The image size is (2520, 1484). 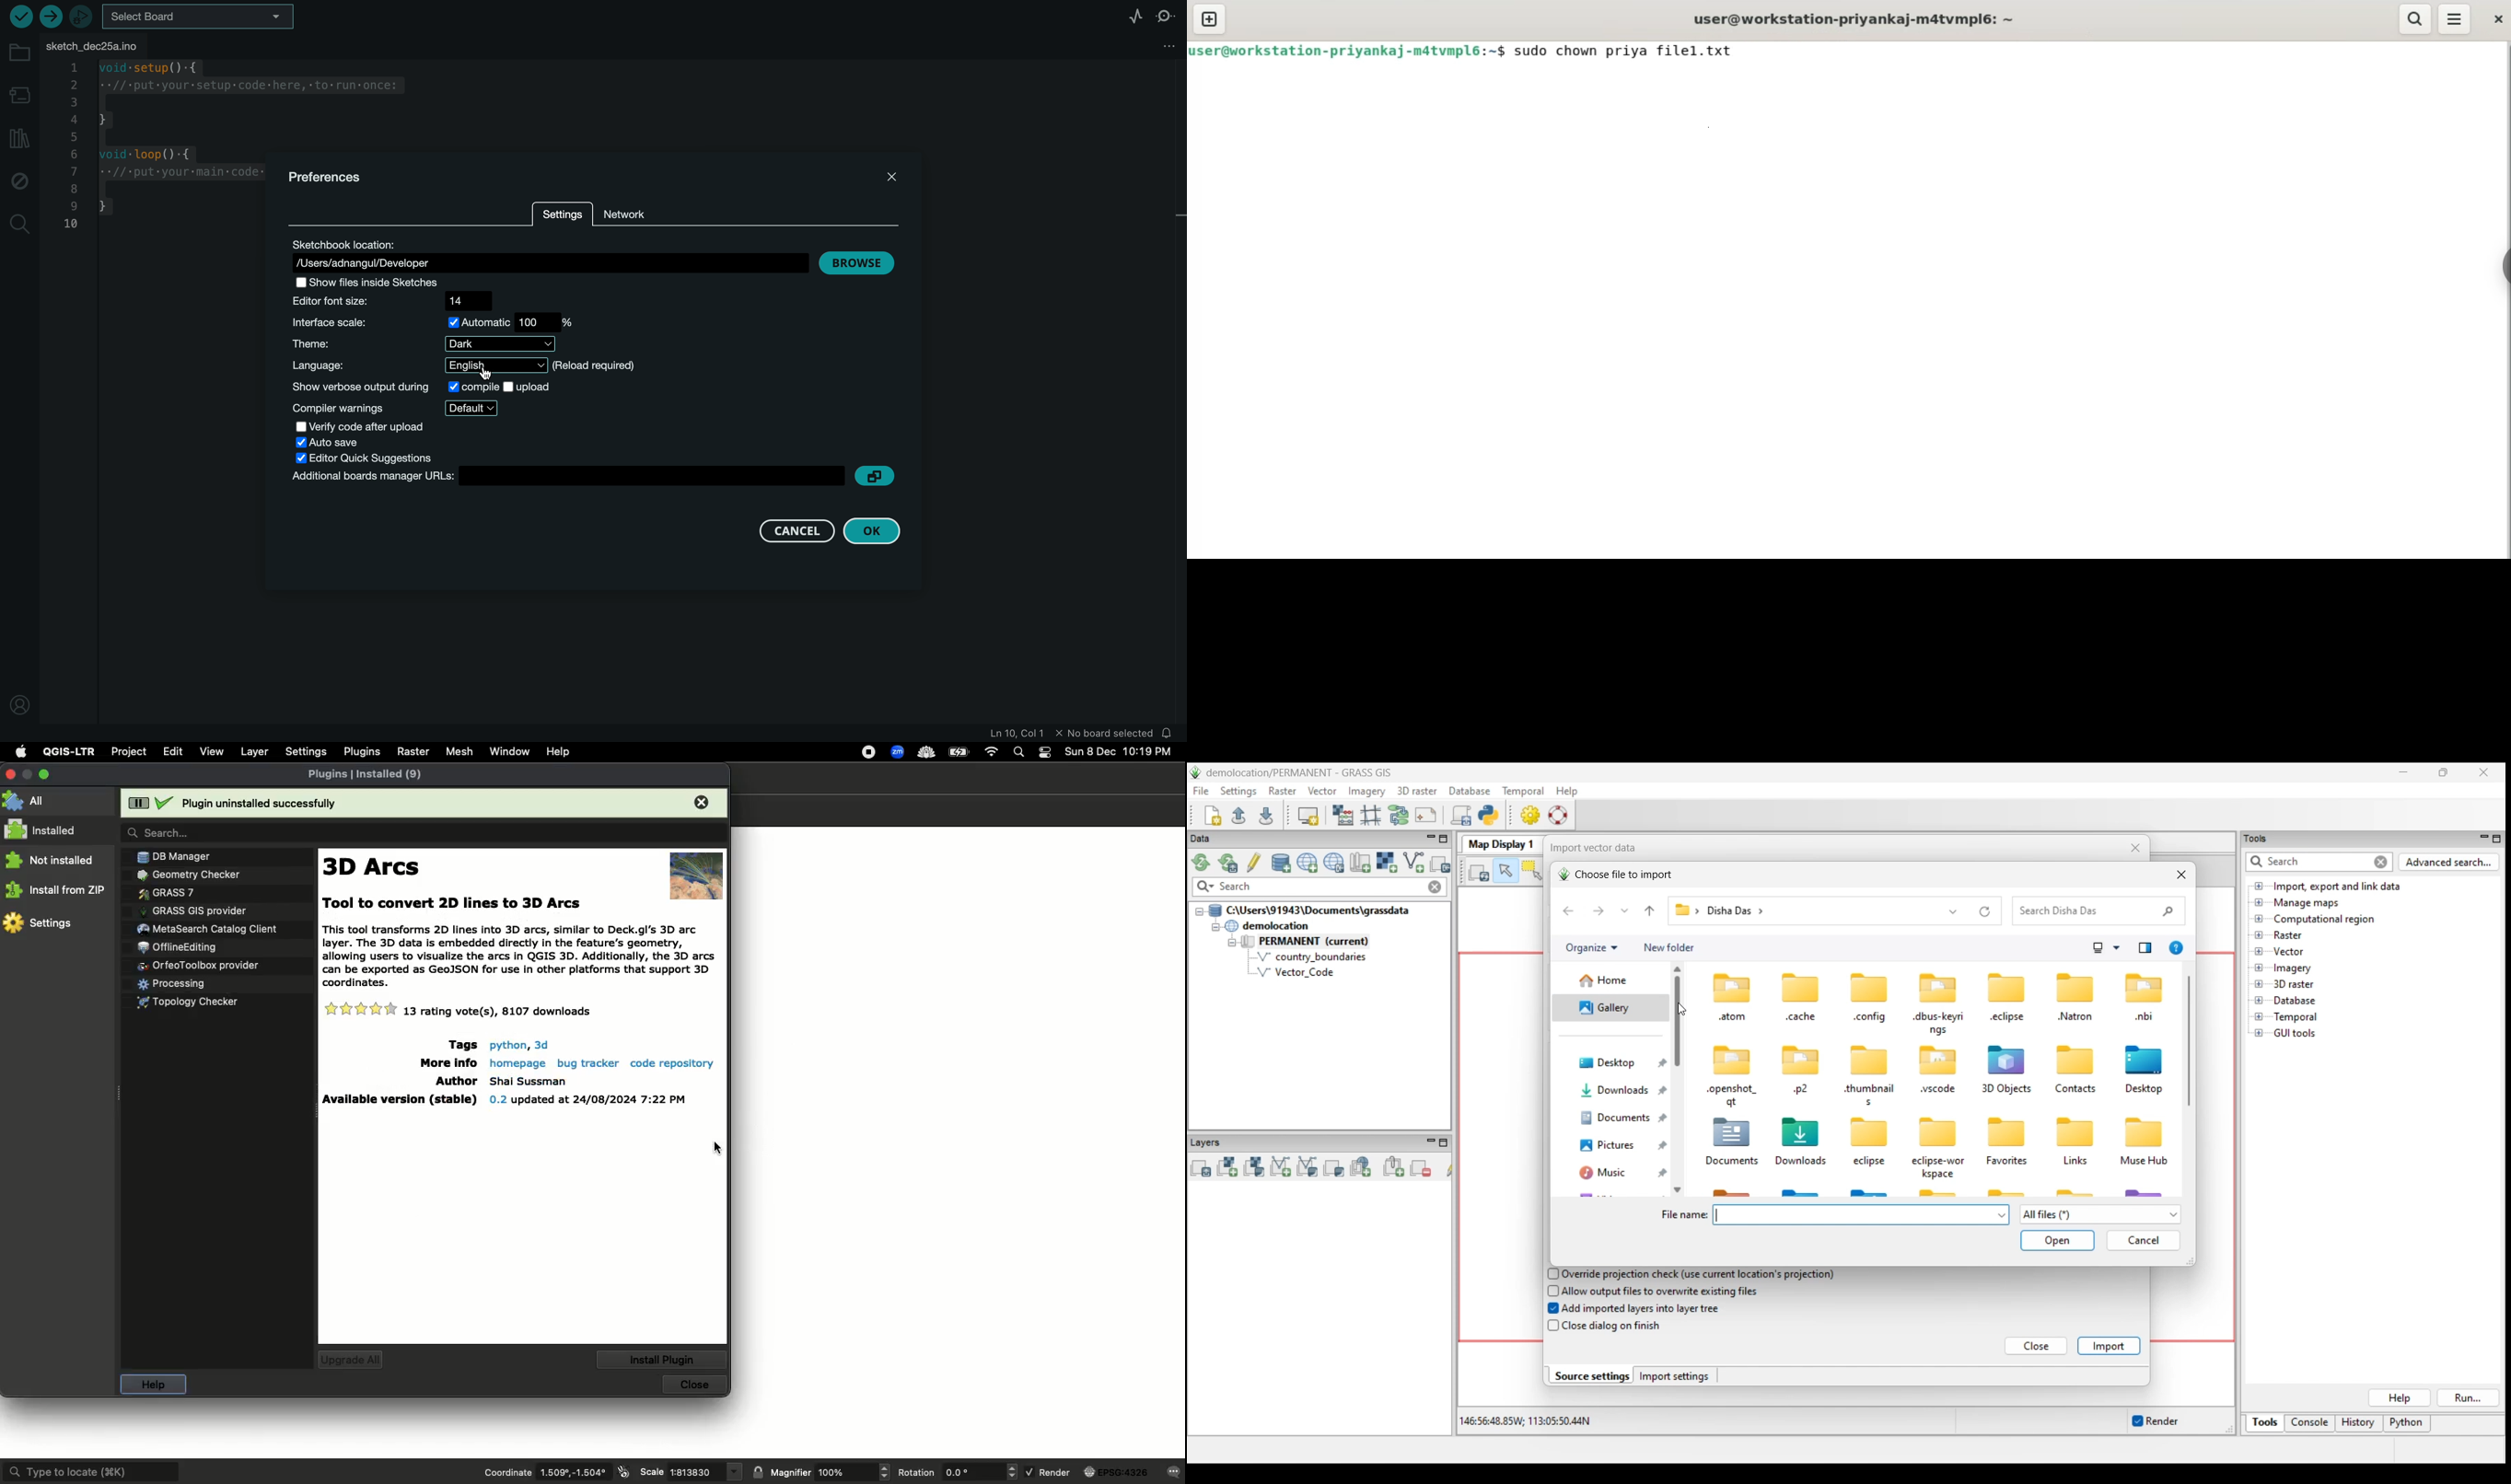 What do you see at coordinates (878, 475) in the screenshot?
I see `copy` at bounding box center [878, 475].